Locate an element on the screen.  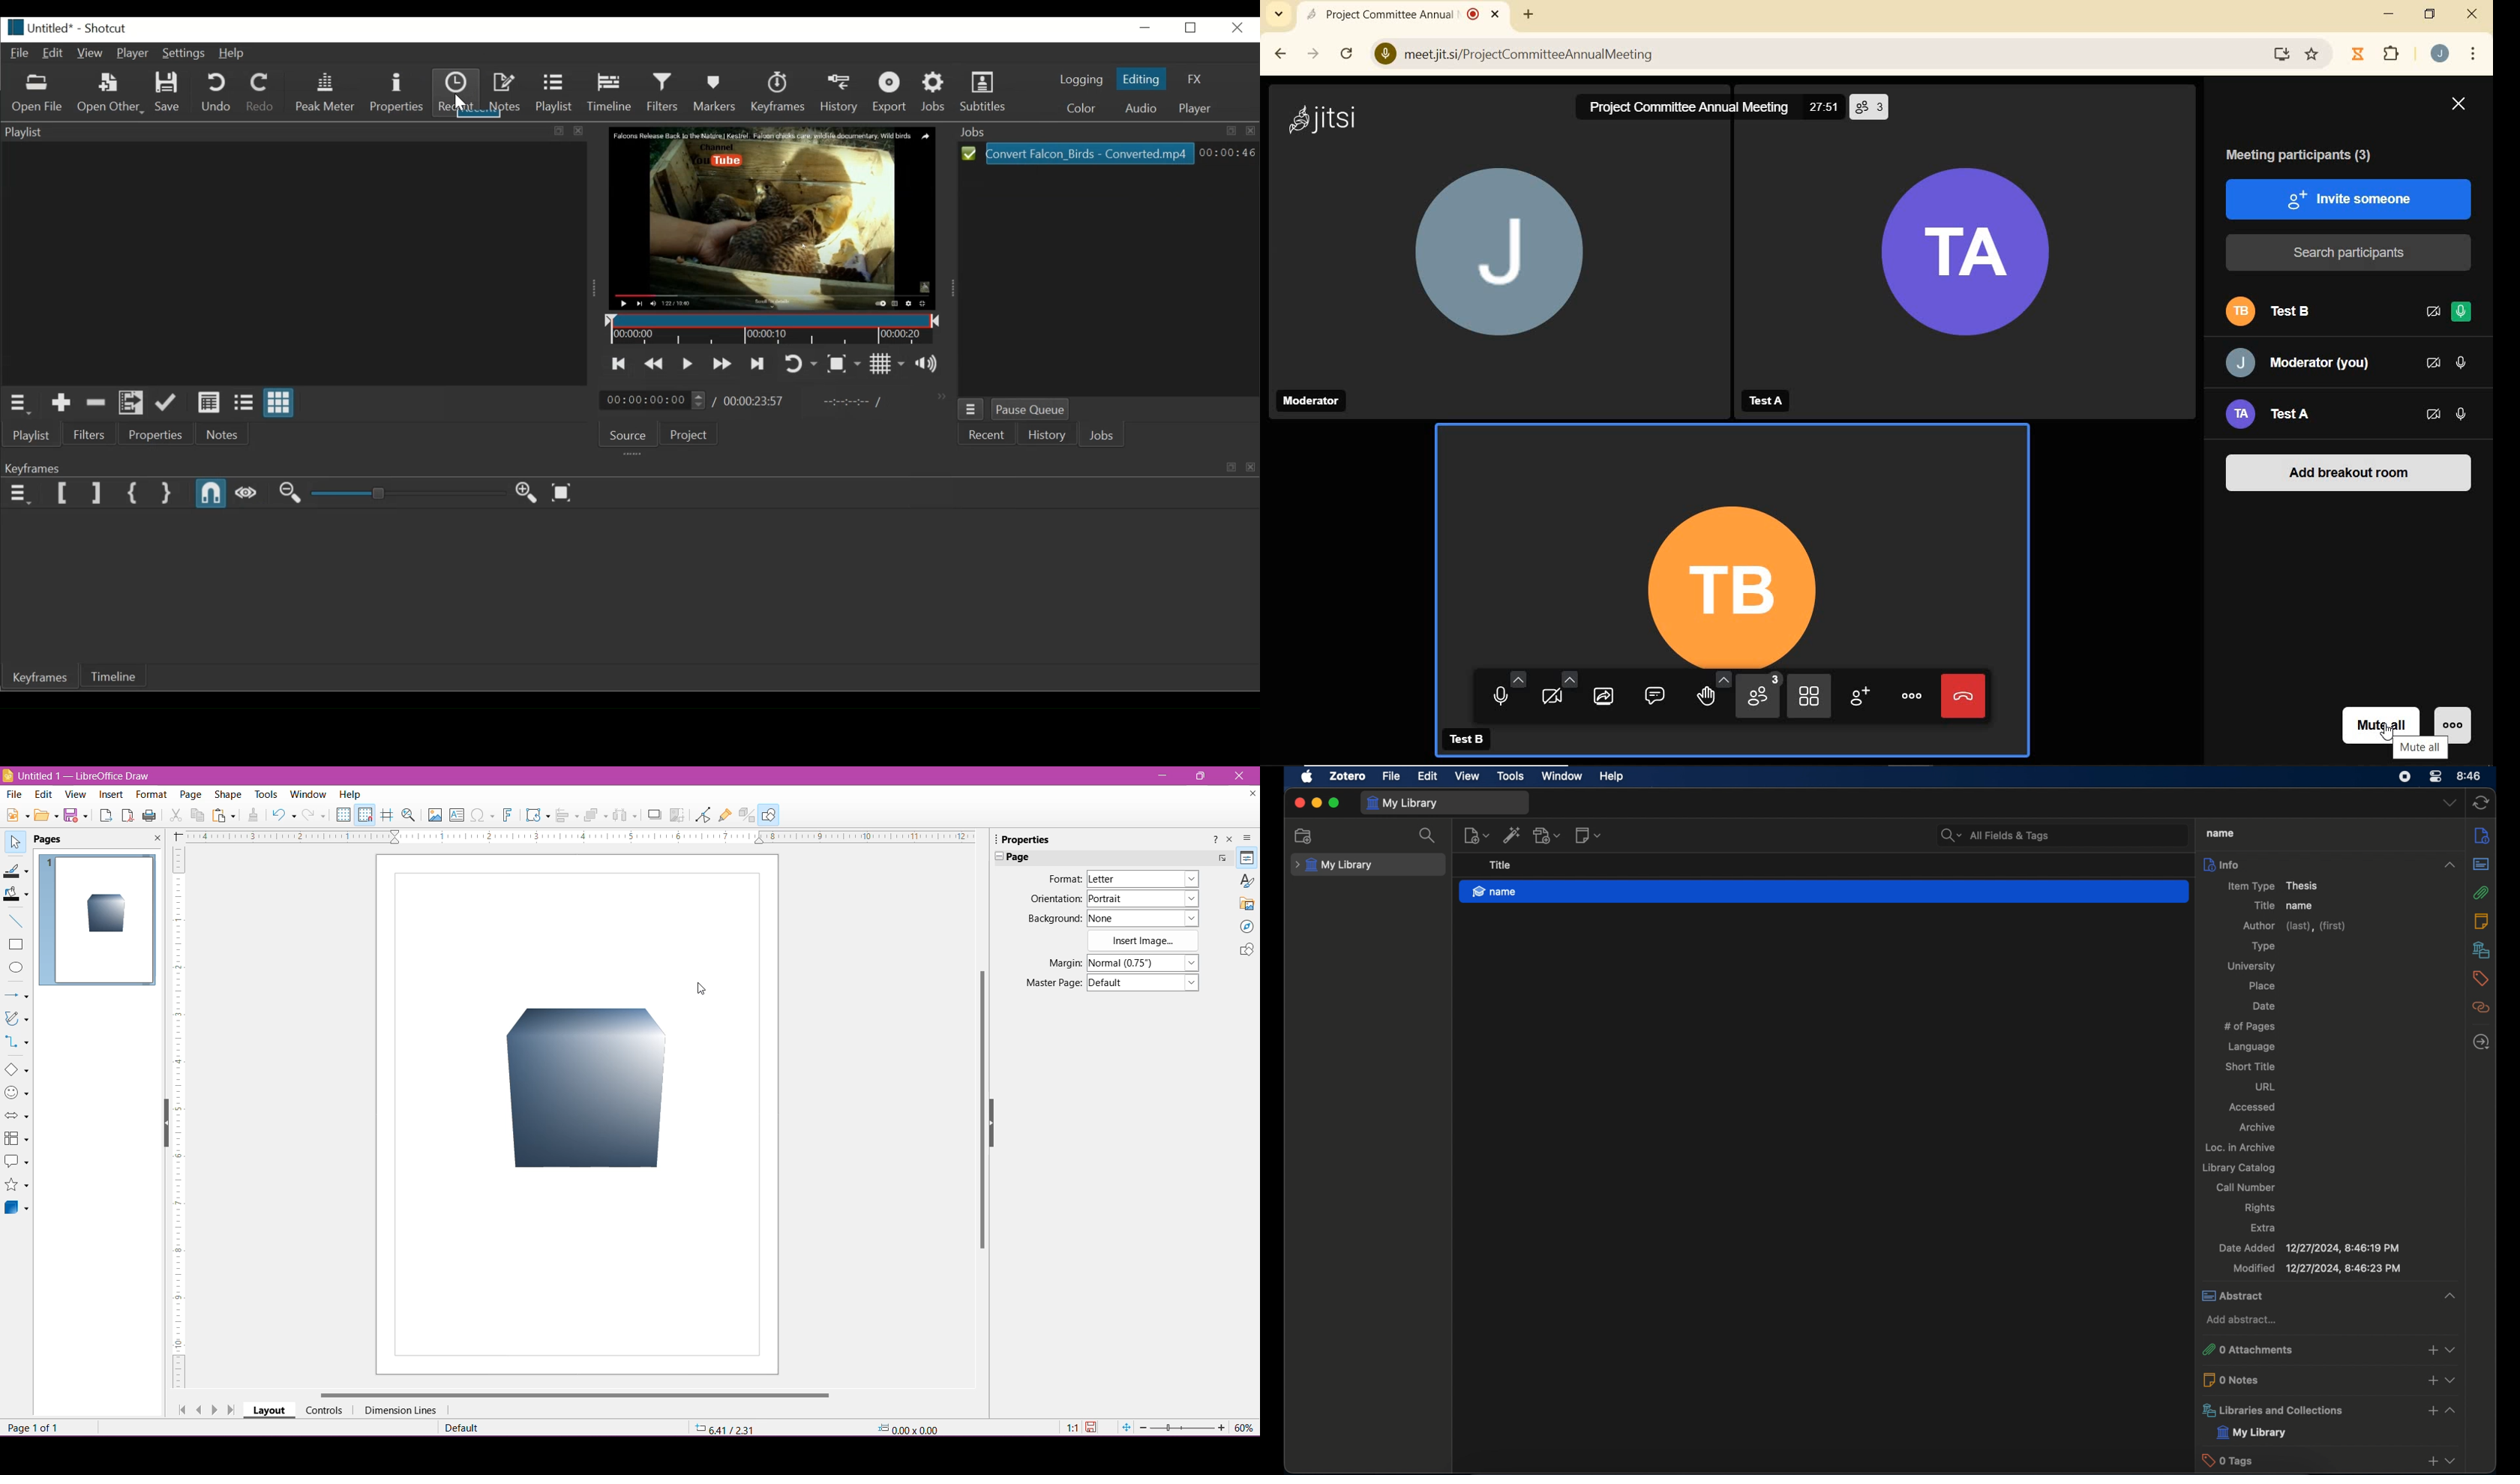
Peak Meter is located at coordinates (325, 93).